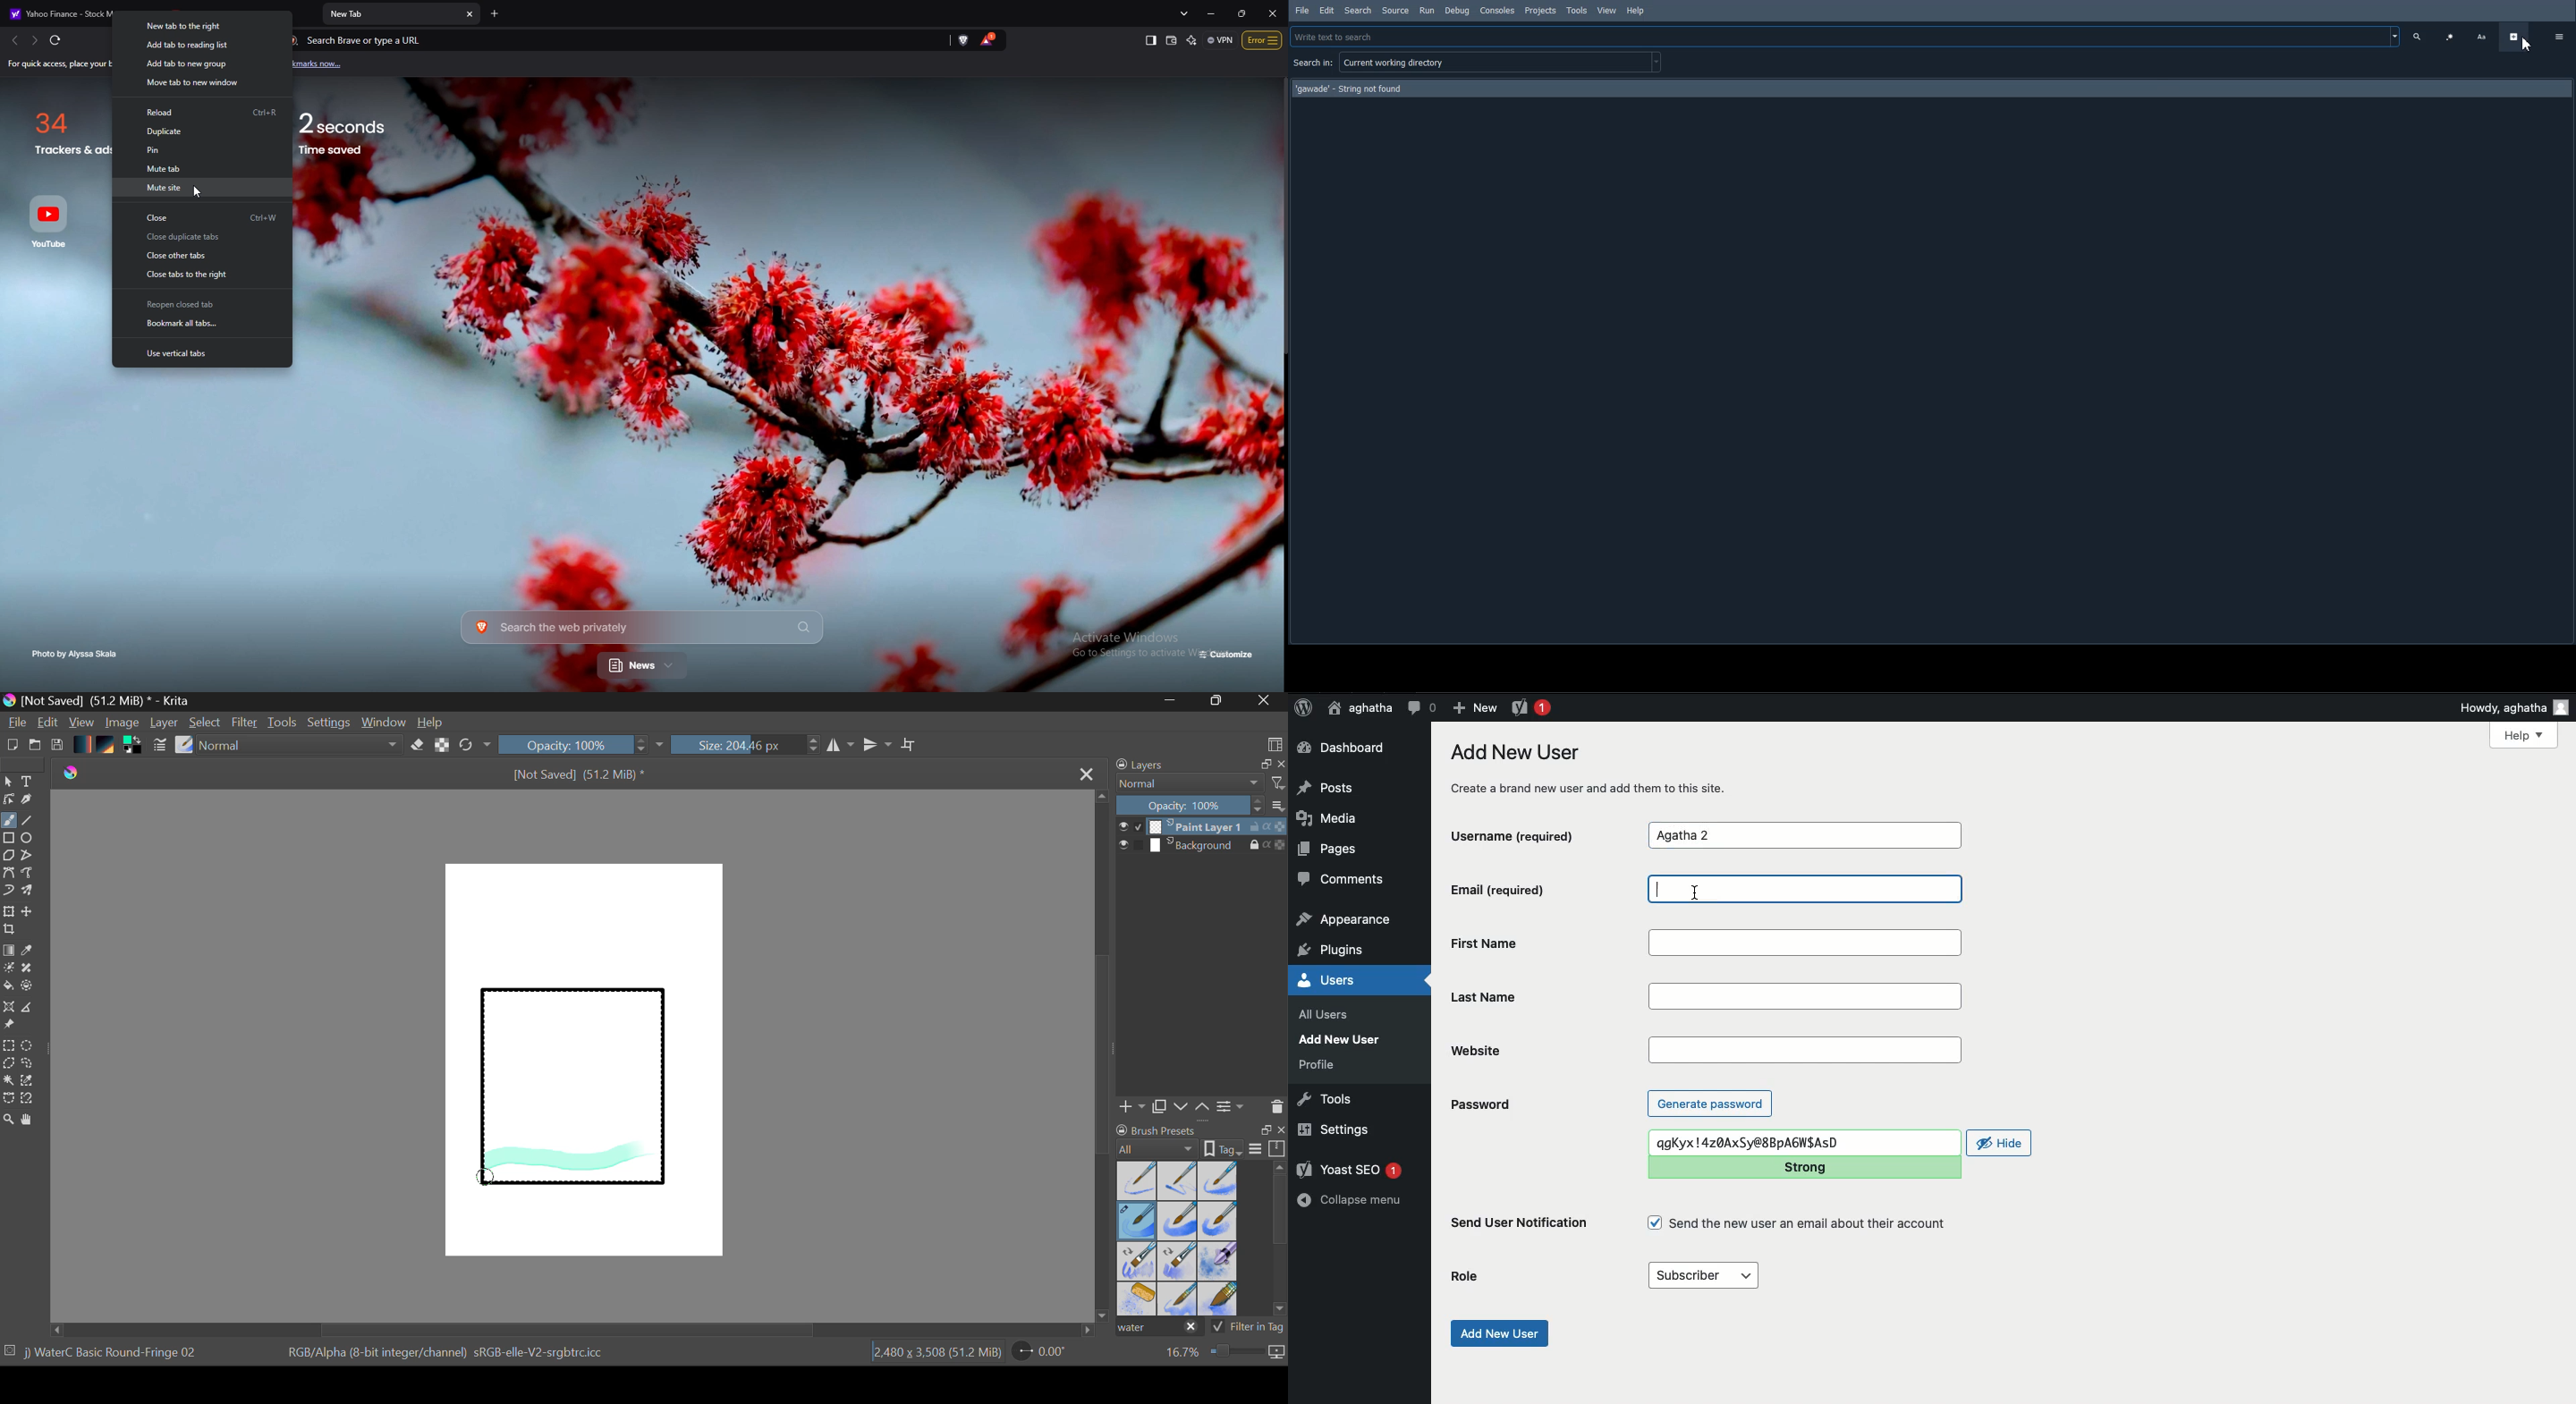 The height and width of the screenshot is (1428, 2576). I want to click on Multibrush Tool, so click(28, 892).